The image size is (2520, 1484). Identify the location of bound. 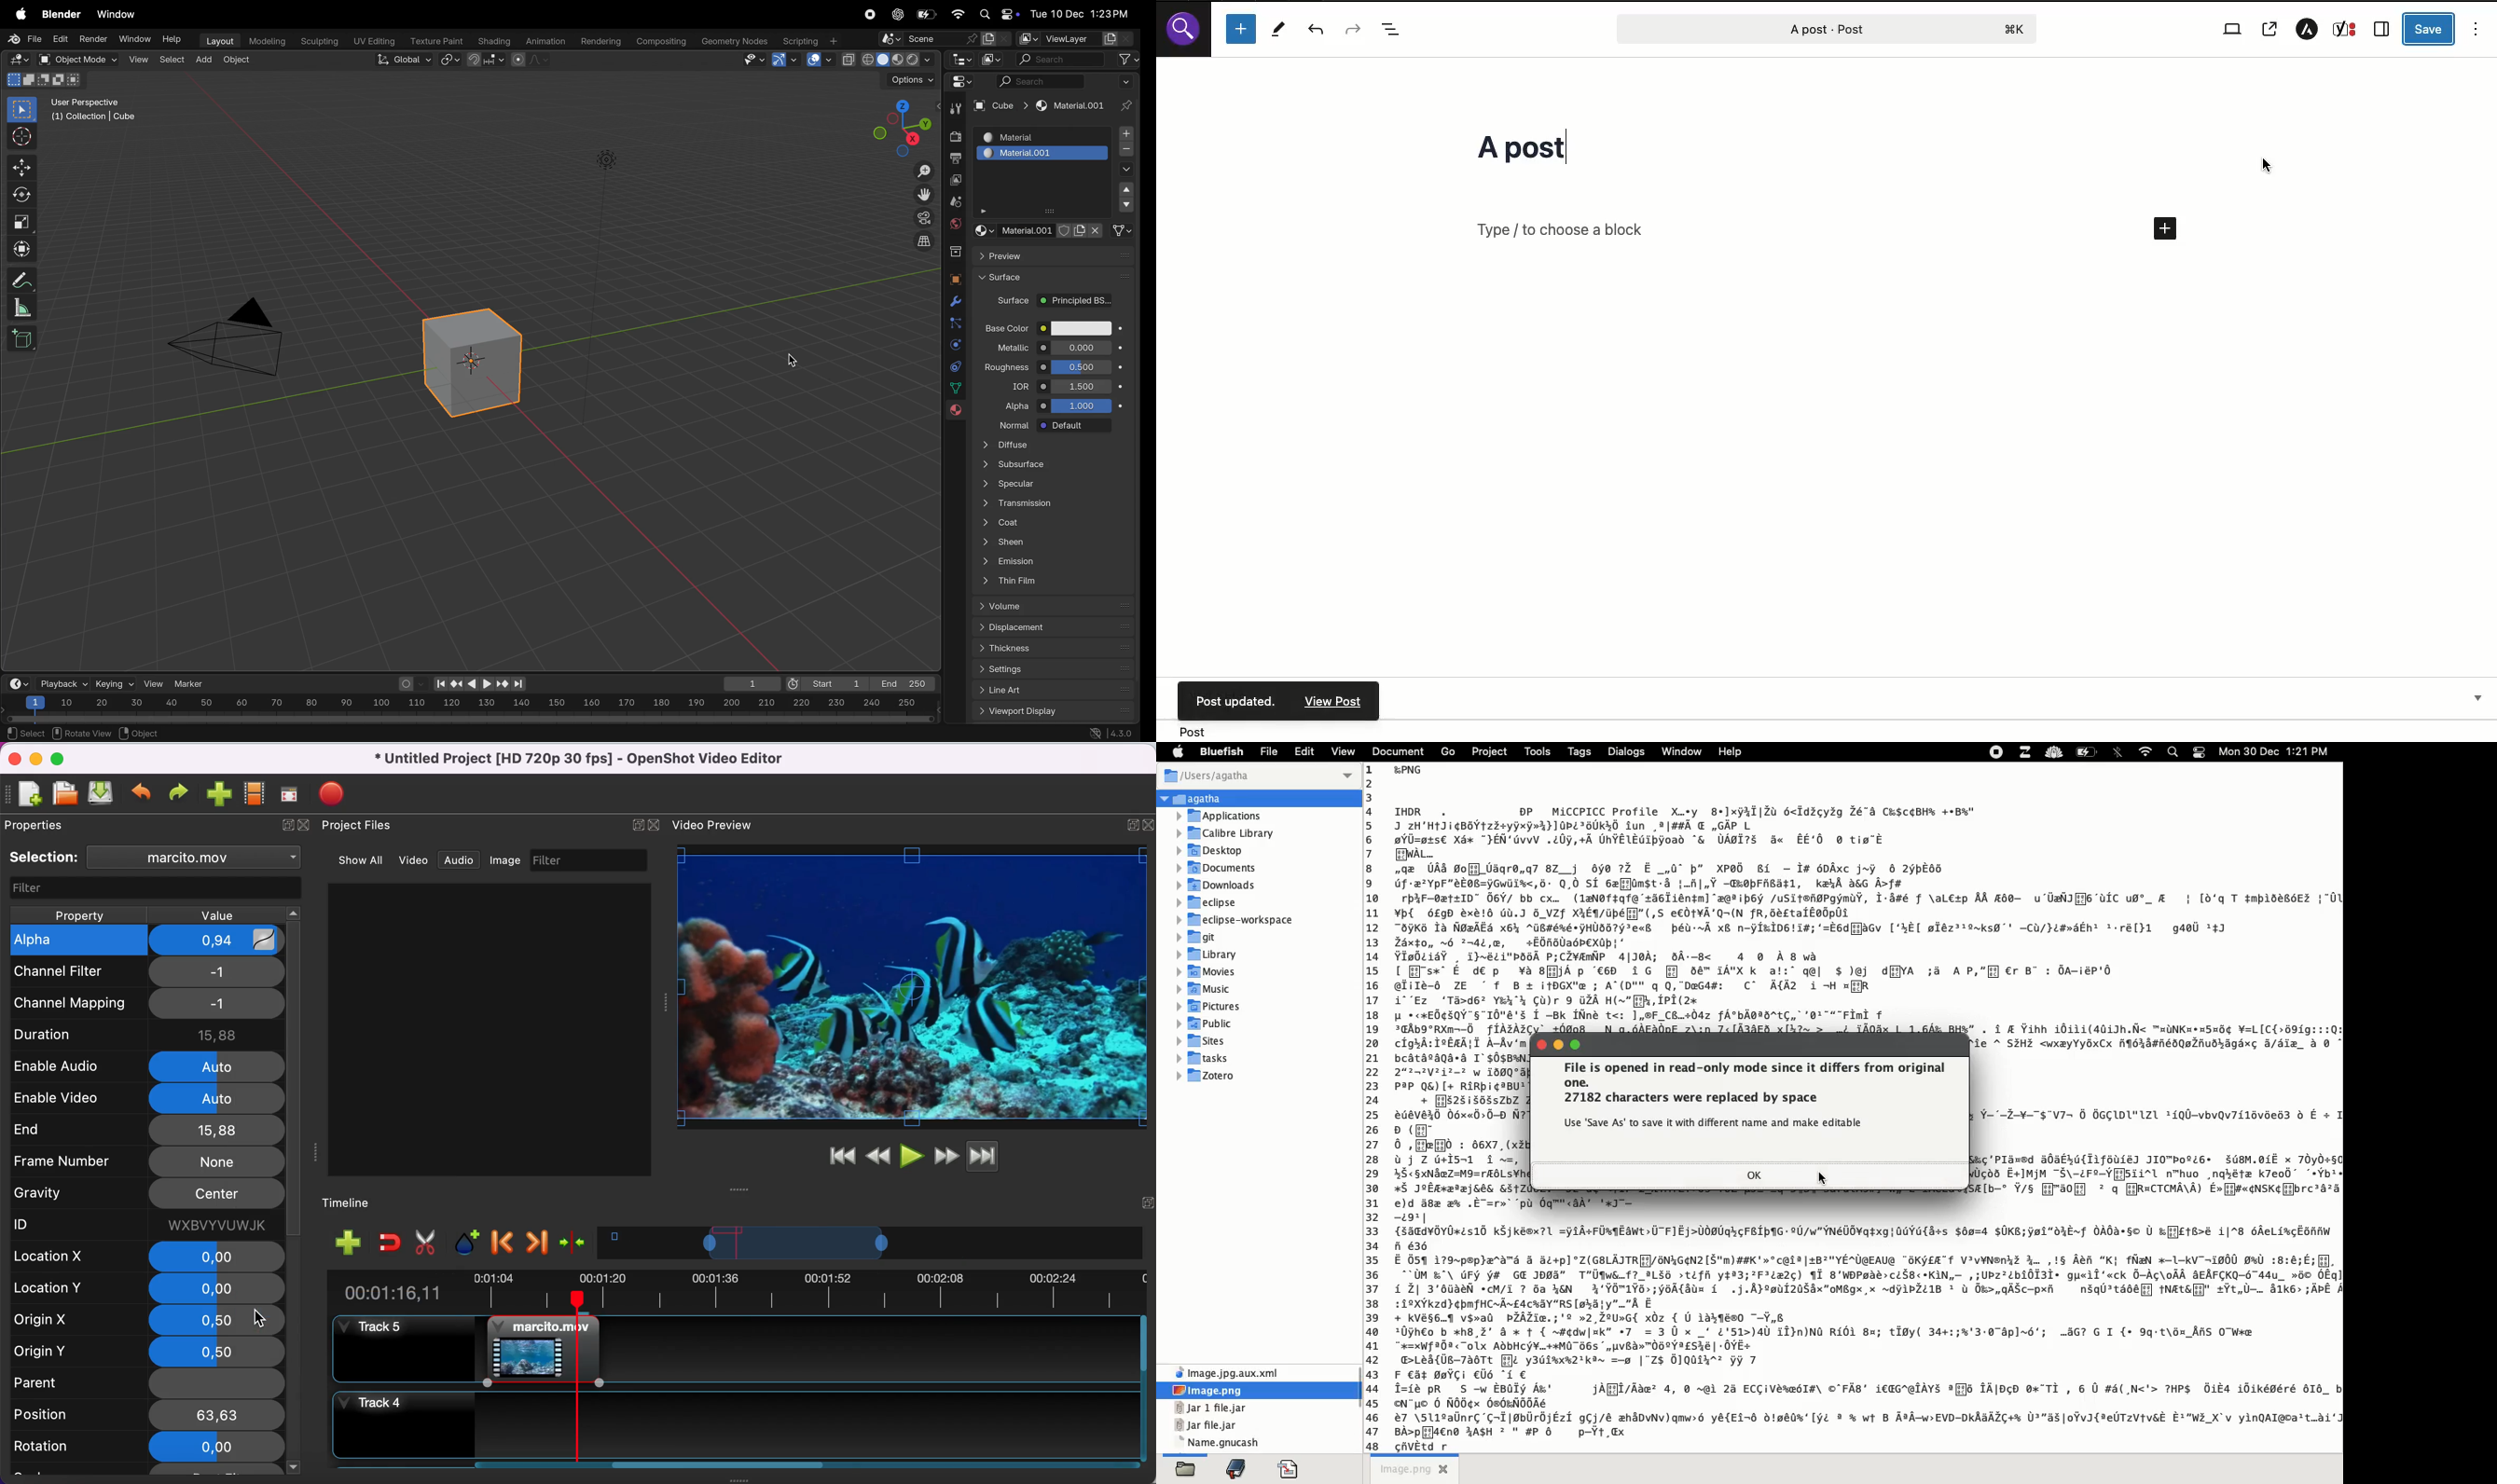
(956, 322).